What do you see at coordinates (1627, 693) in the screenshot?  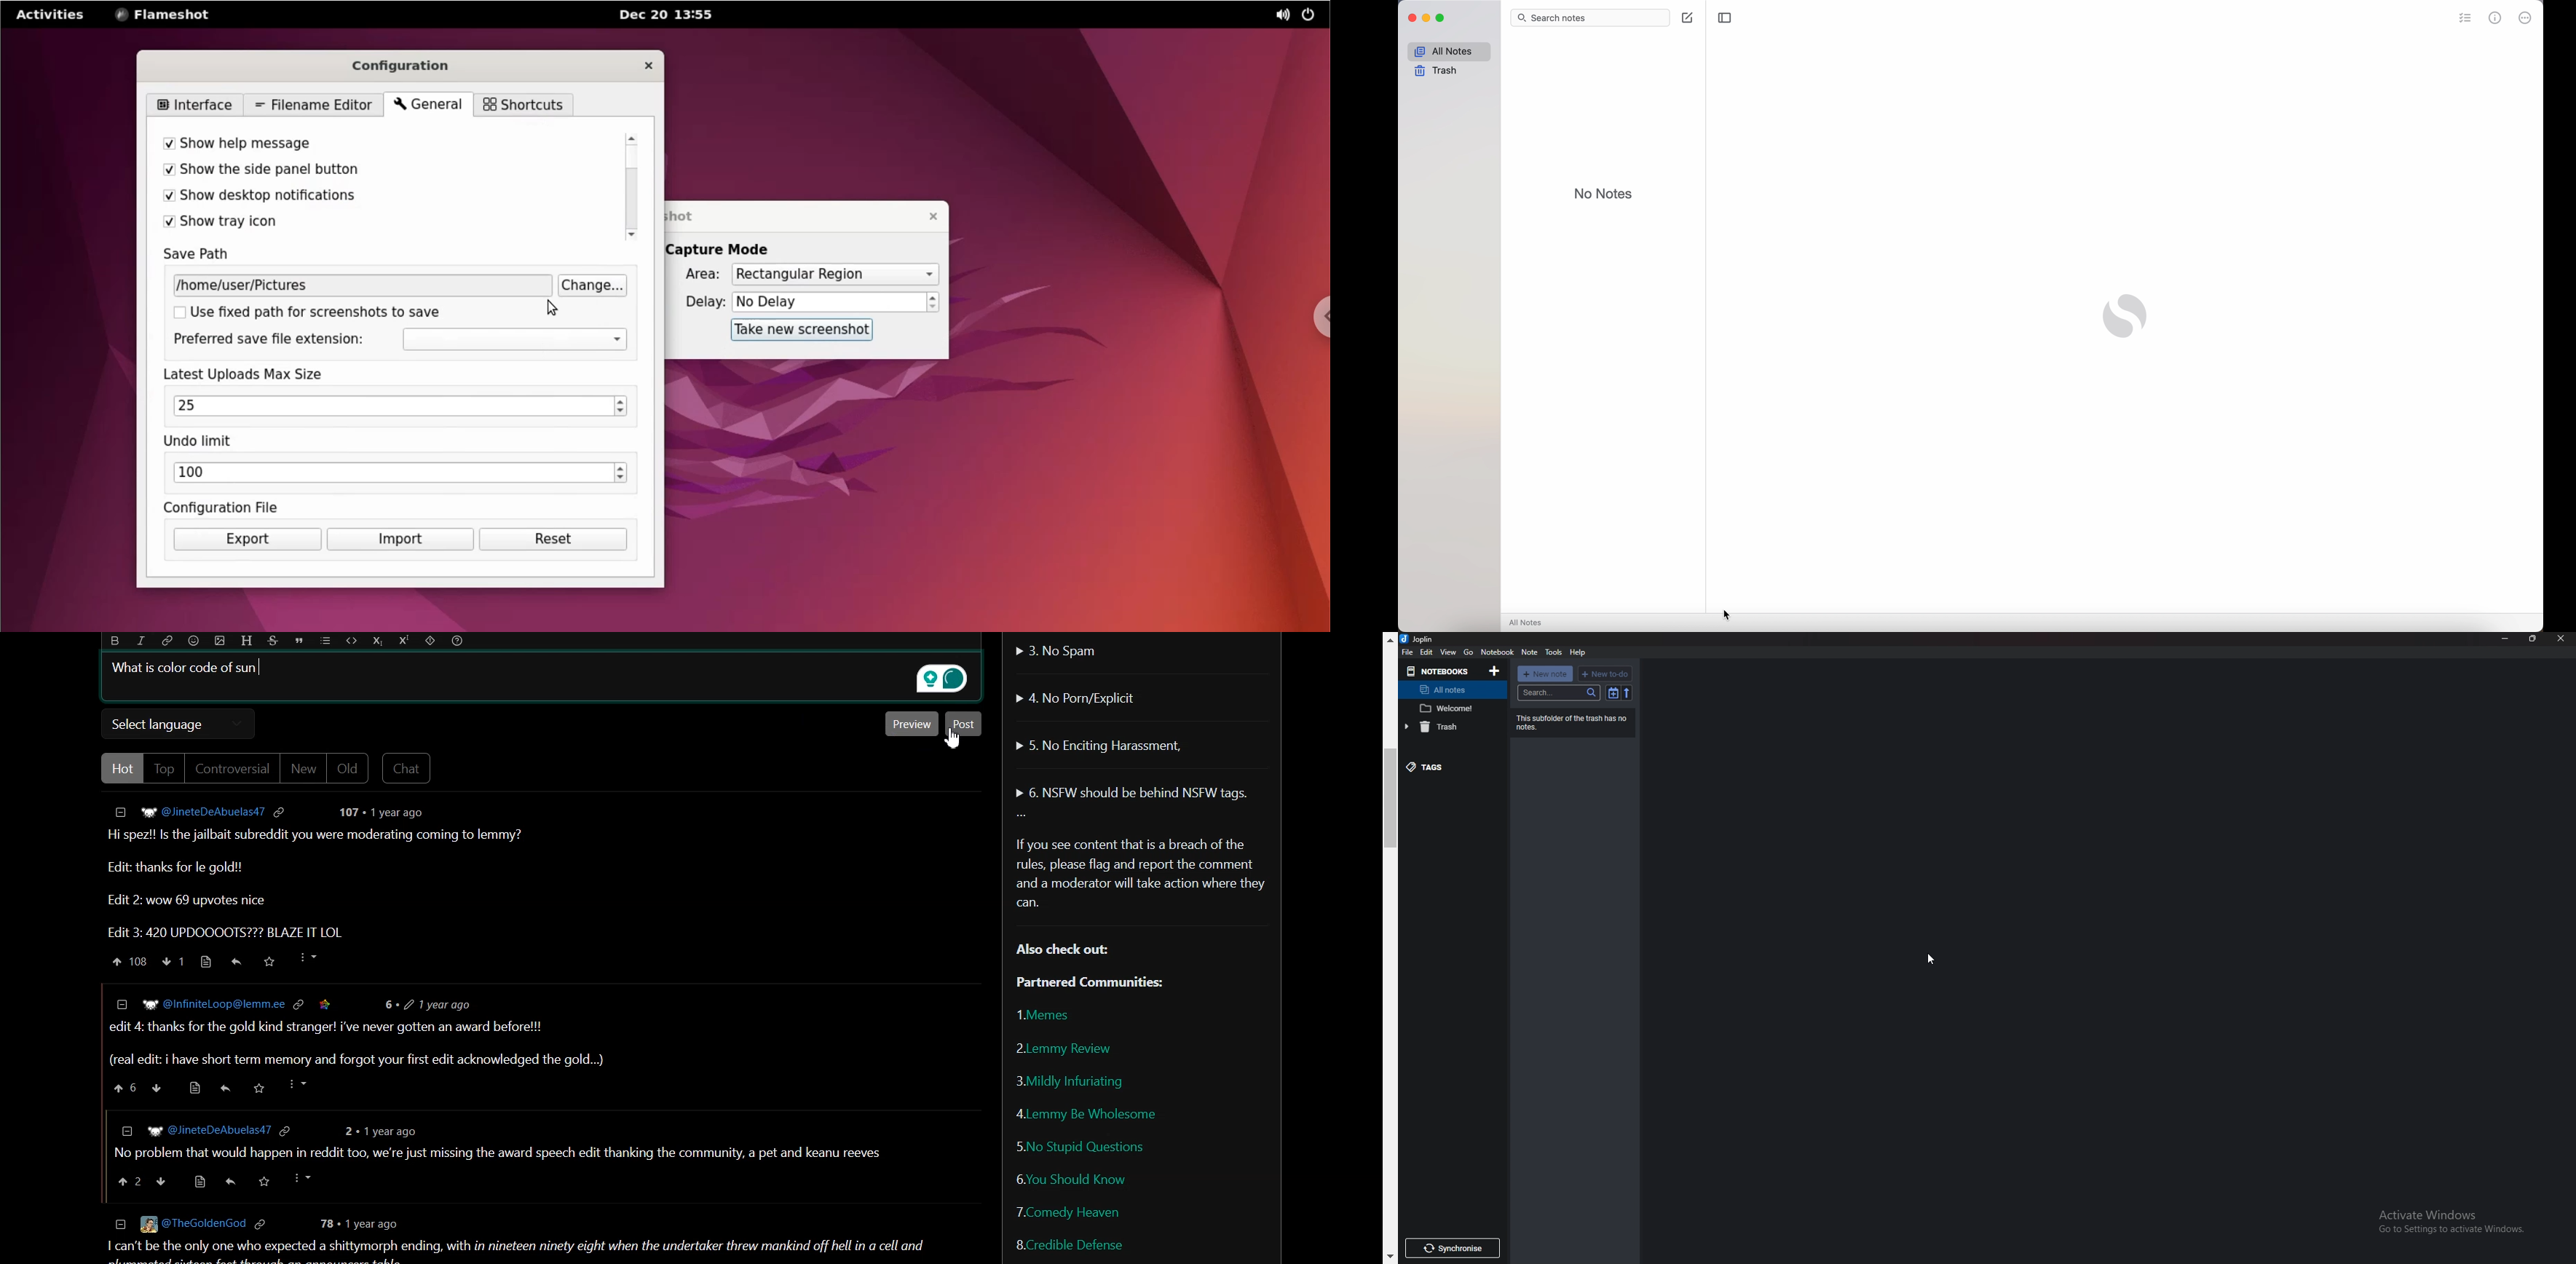 I see `Reverse sort order` at bounding box center [1627, 693].